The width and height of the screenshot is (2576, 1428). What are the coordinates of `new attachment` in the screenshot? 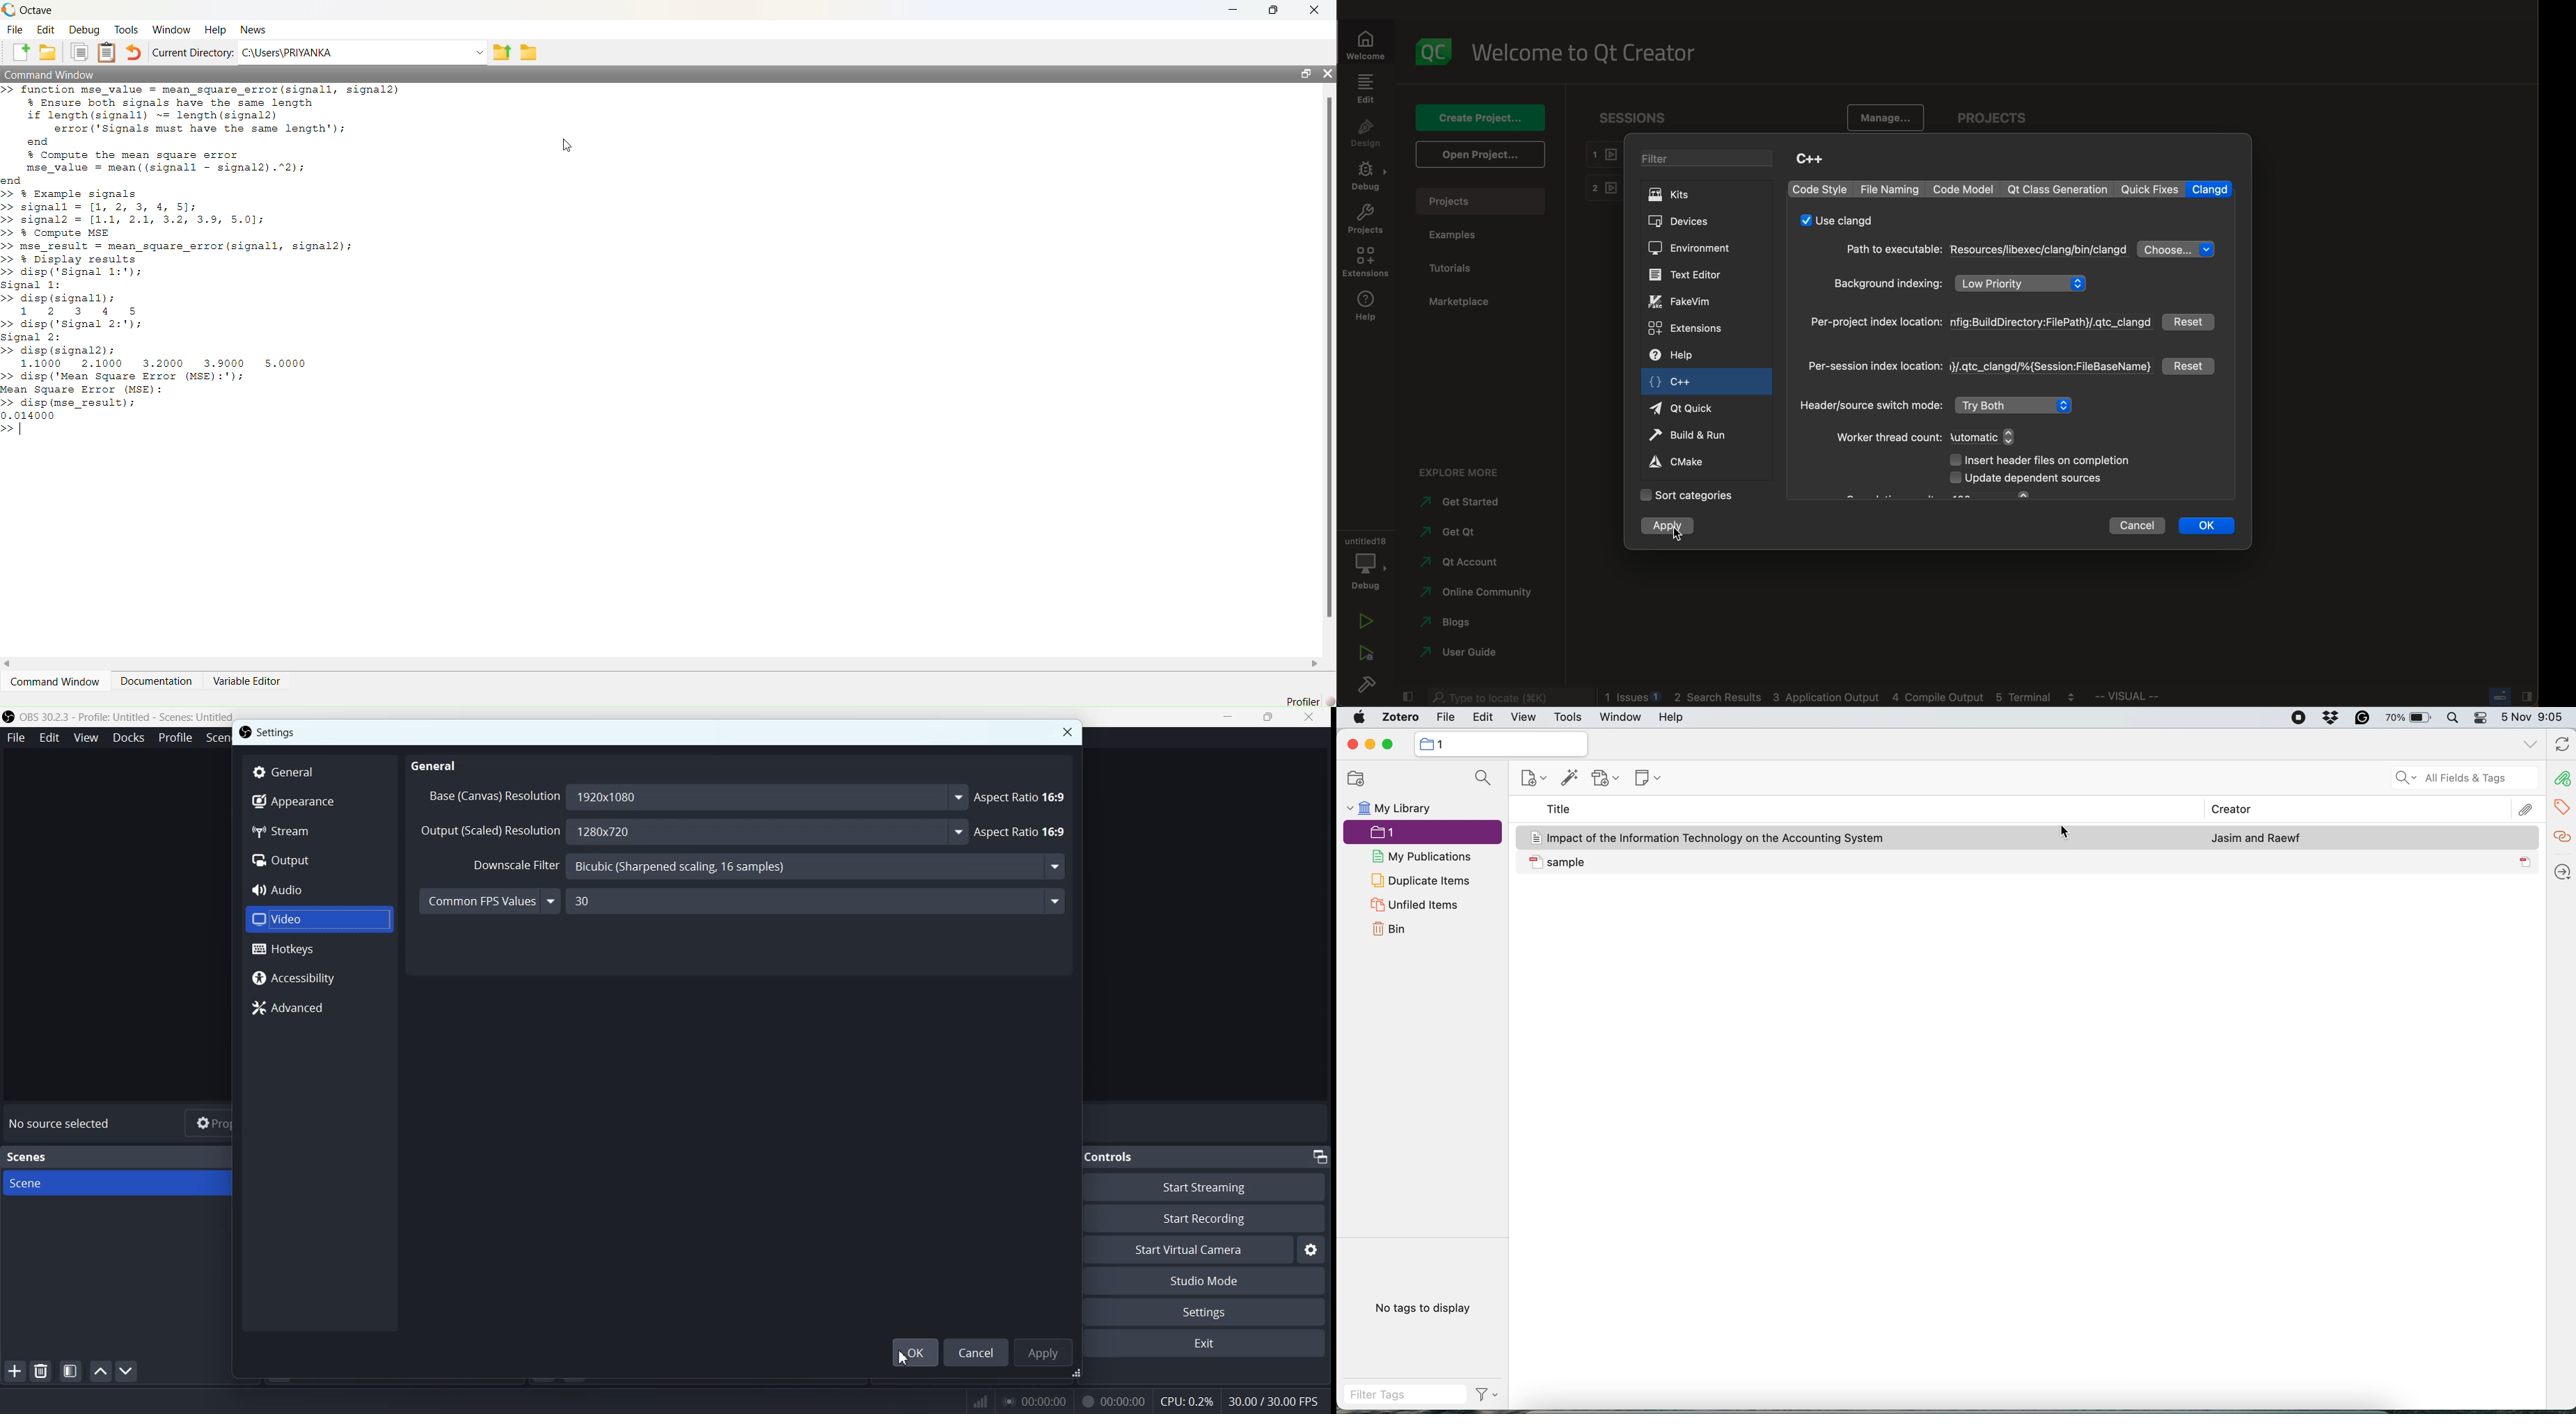 It's located at (1607, 778).